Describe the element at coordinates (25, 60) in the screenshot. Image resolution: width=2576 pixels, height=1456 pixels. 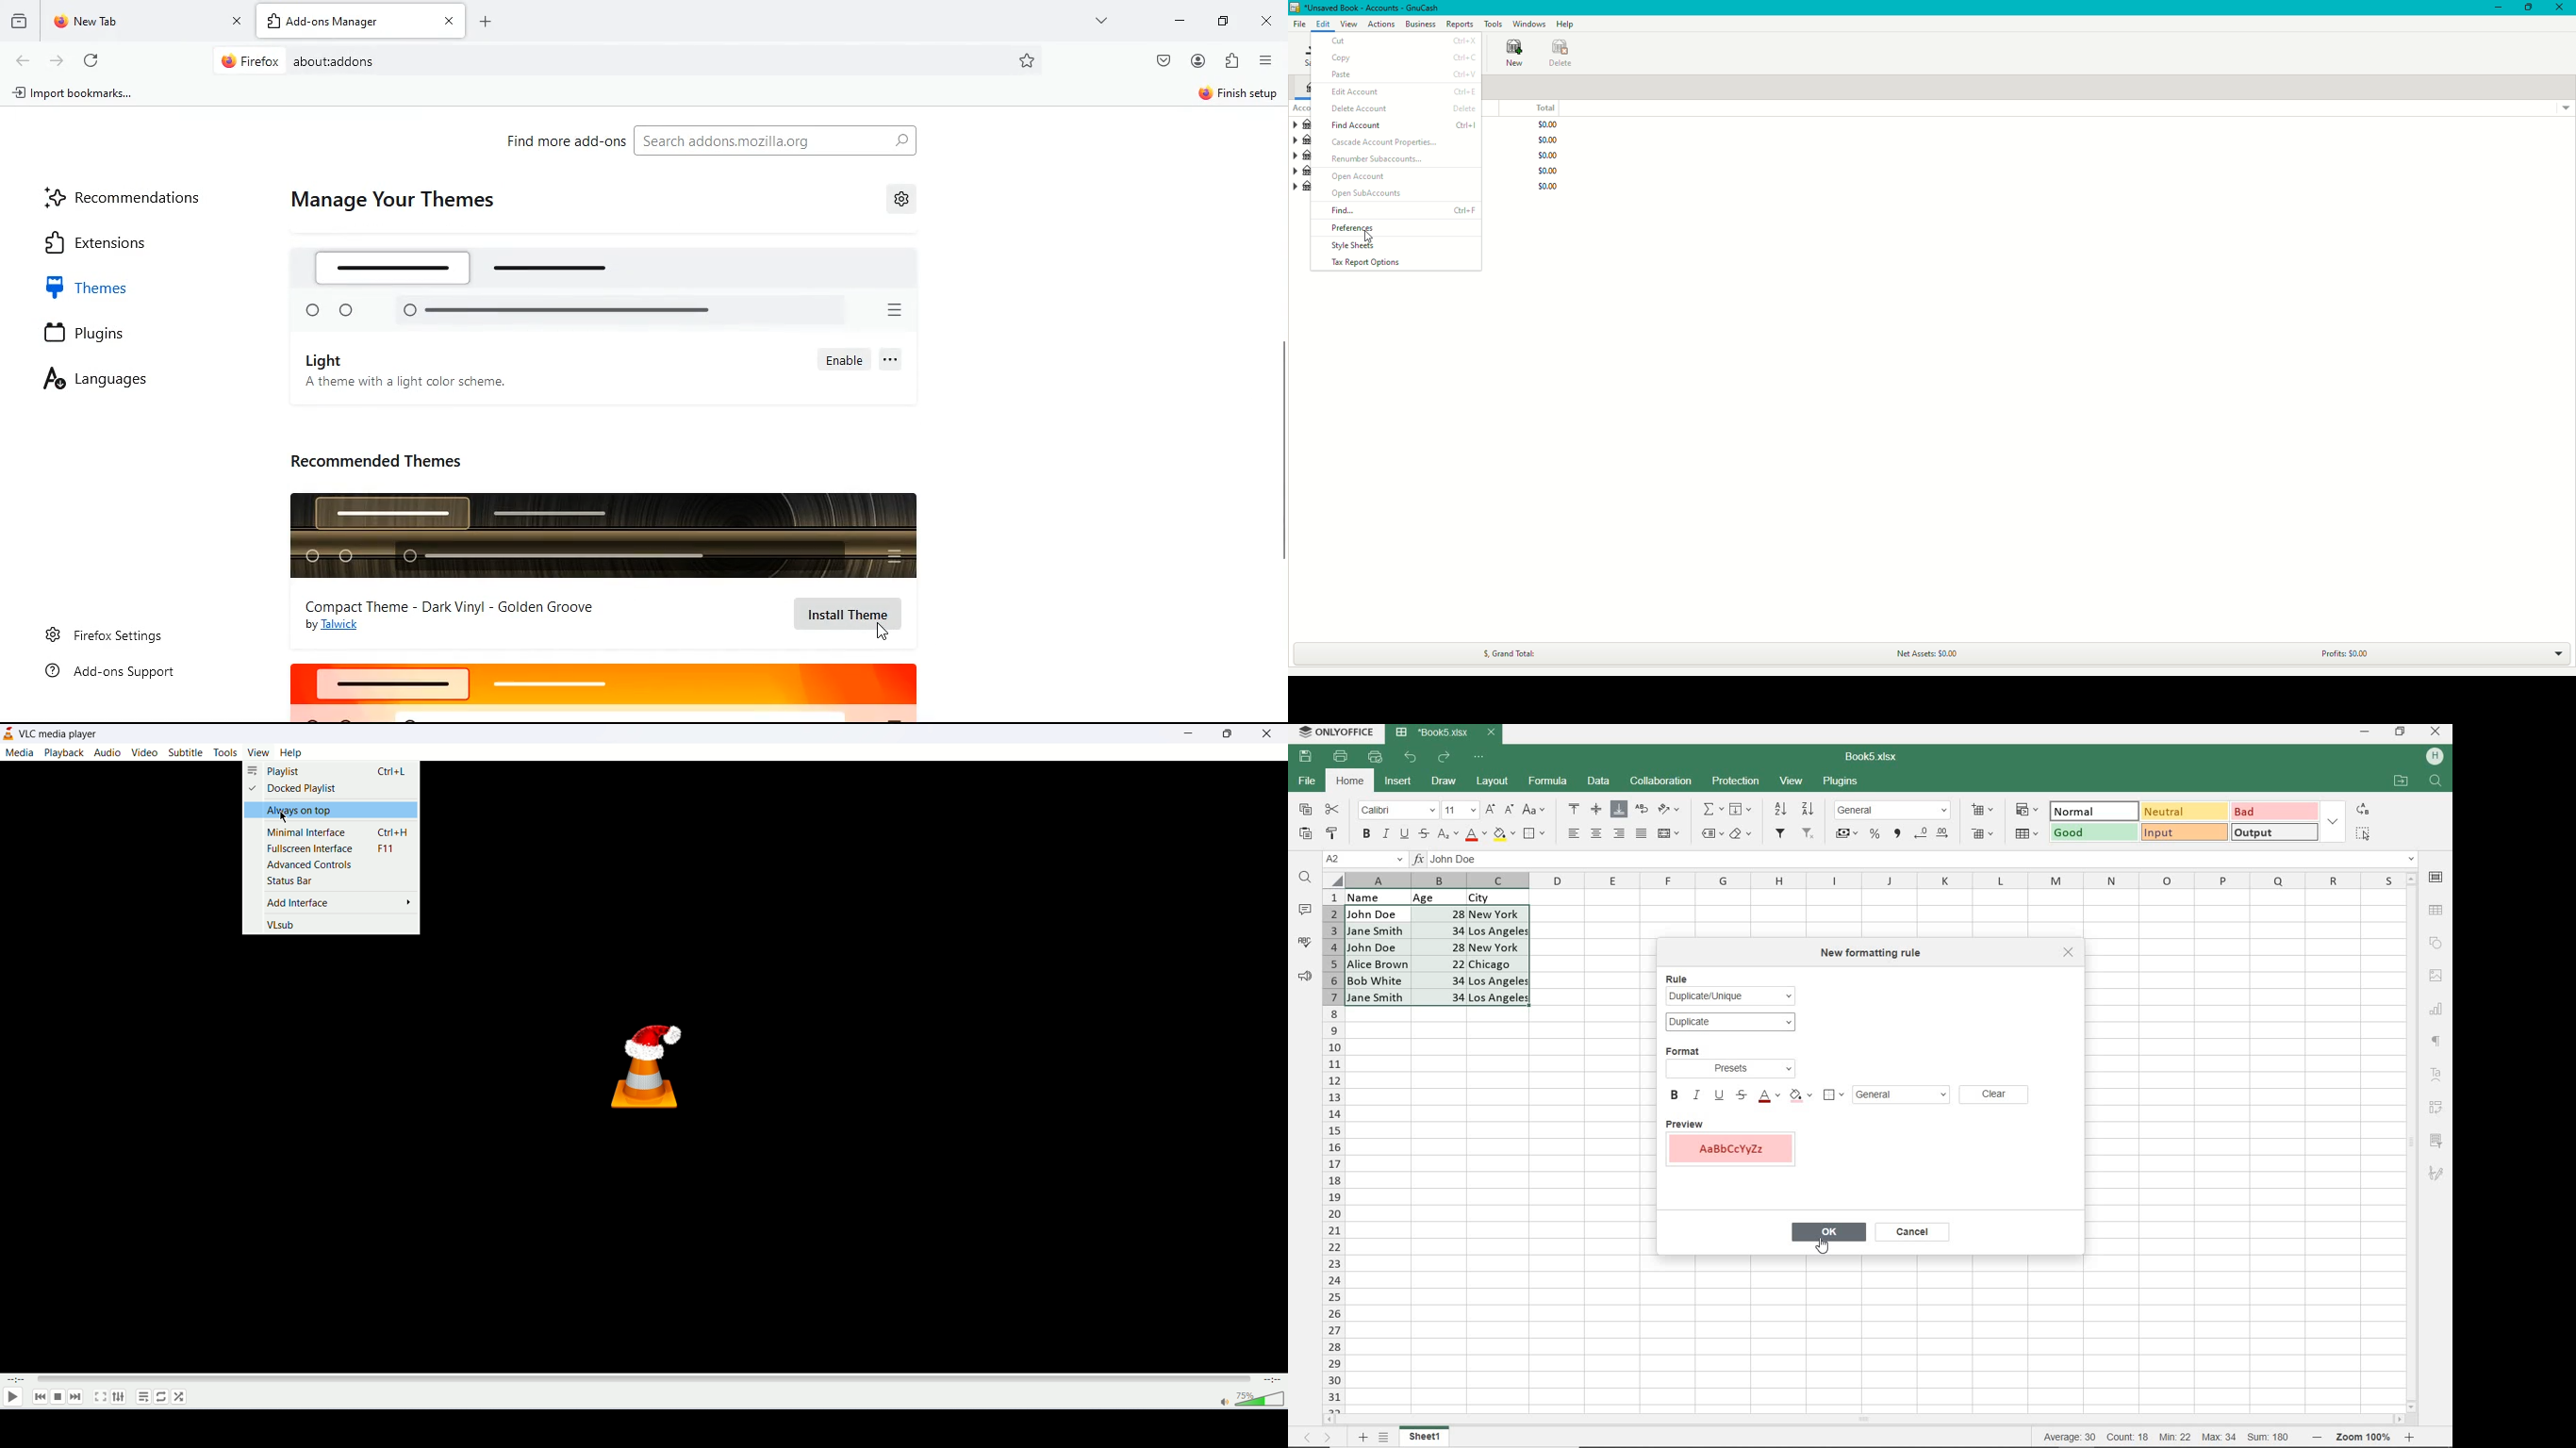
I see `back` at that location.